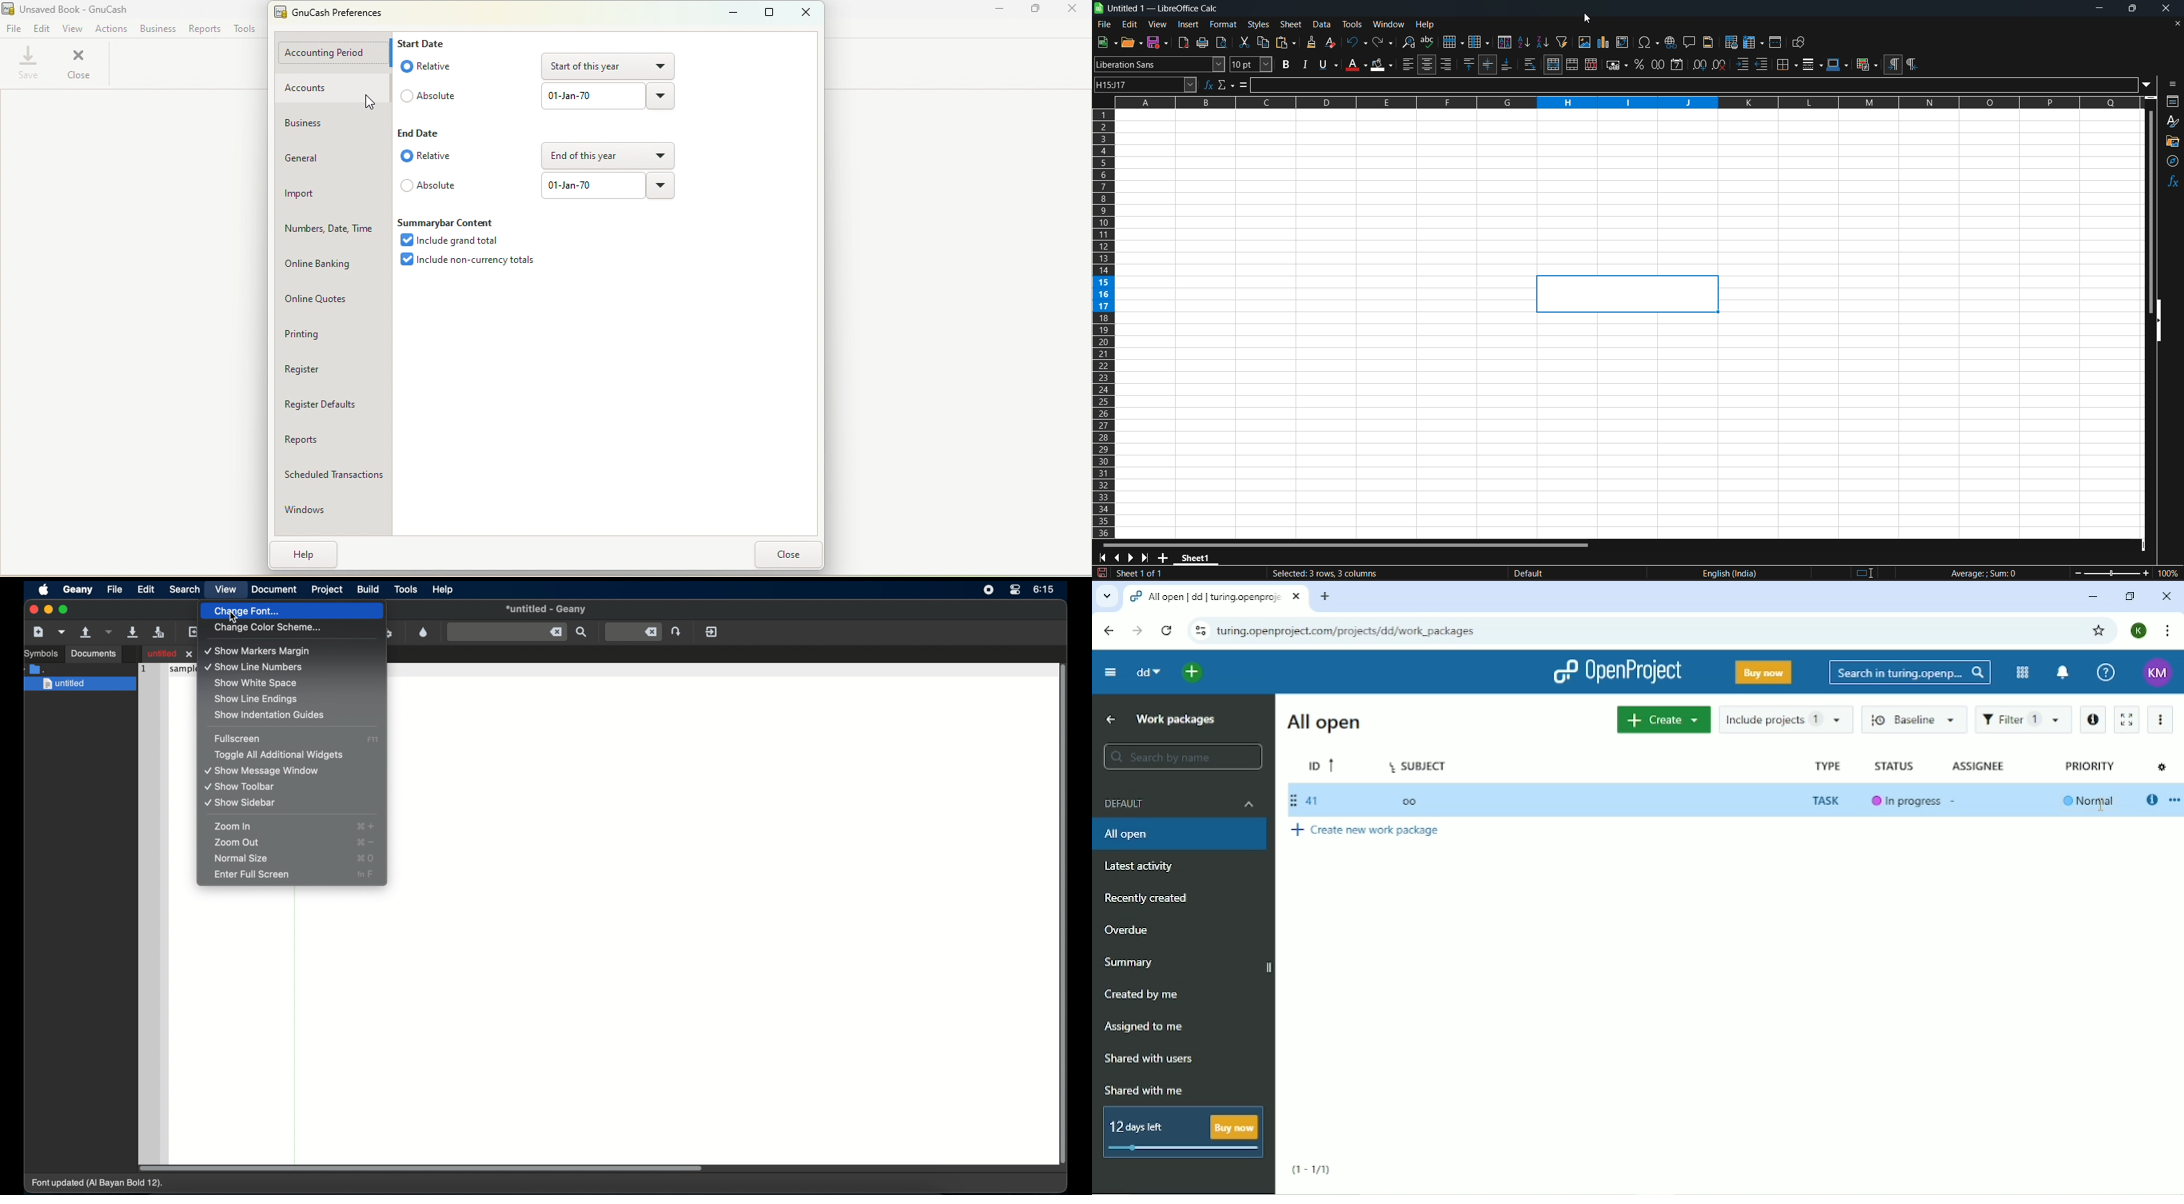 This screenshot has height=1204, width=2184. I want to click on define print area, so click(1731, 43).